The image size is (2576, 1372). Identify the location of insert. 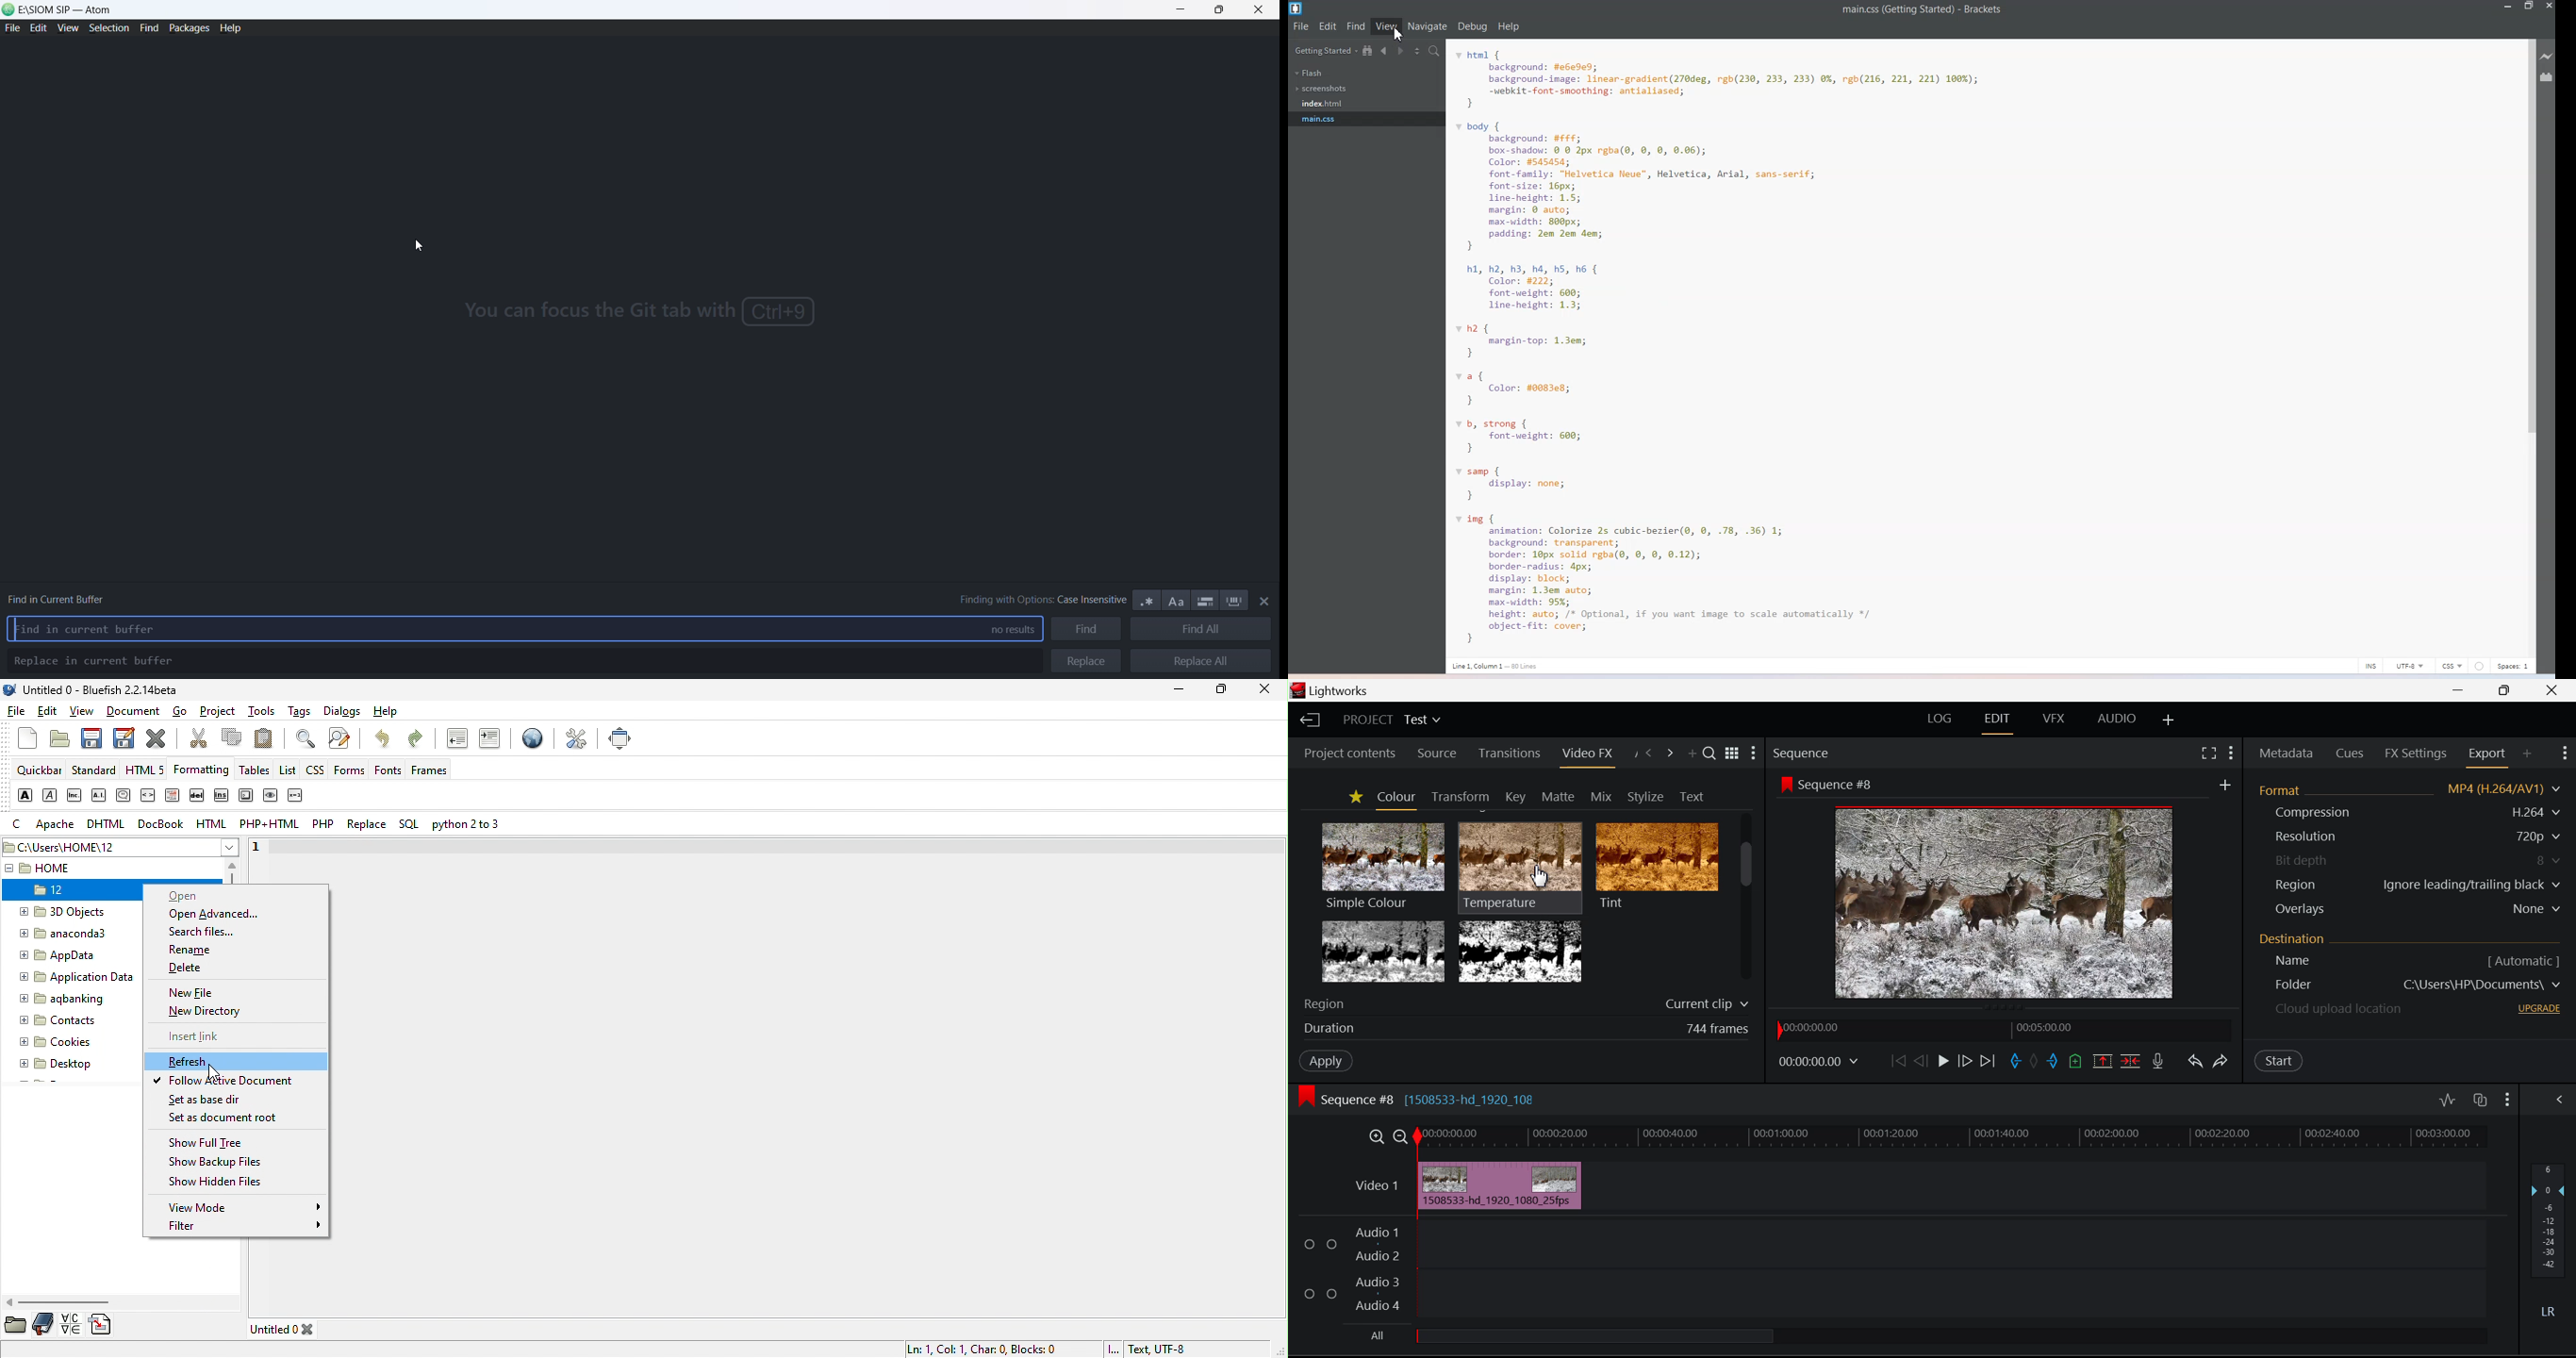
(223, 798).